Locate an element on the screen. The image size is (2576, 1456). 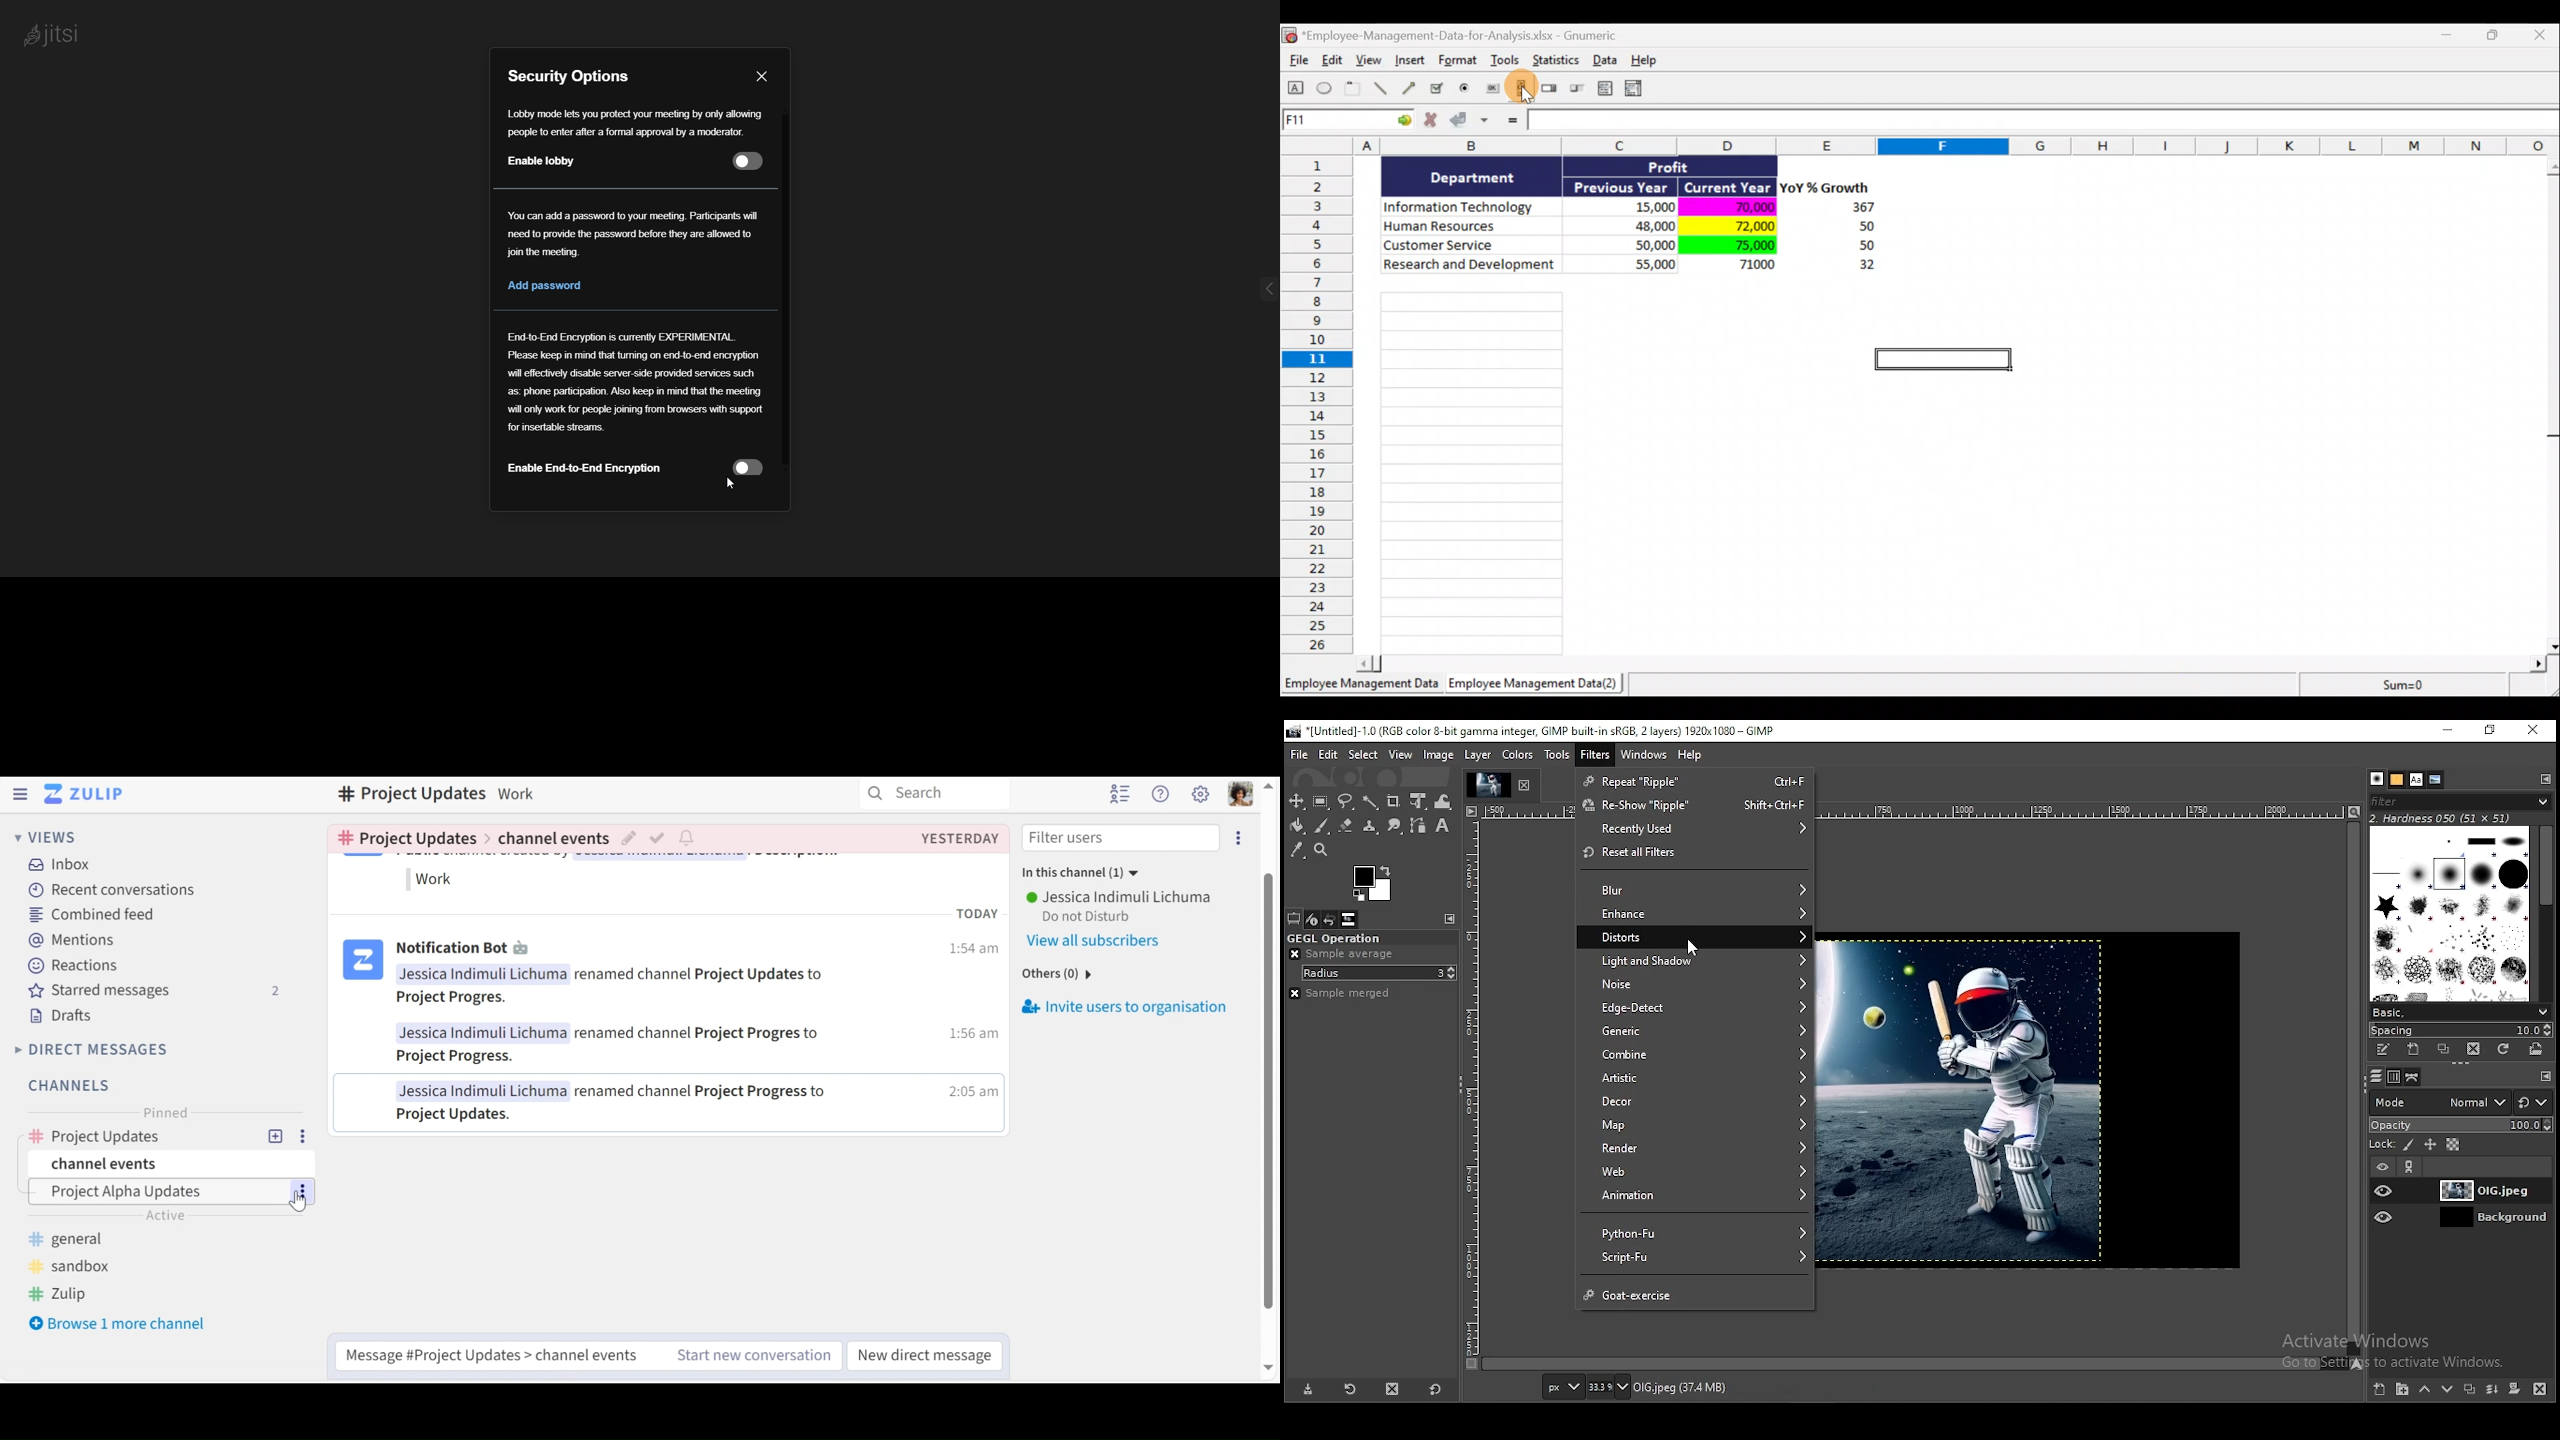
logo is located at coordinates (363, 962).